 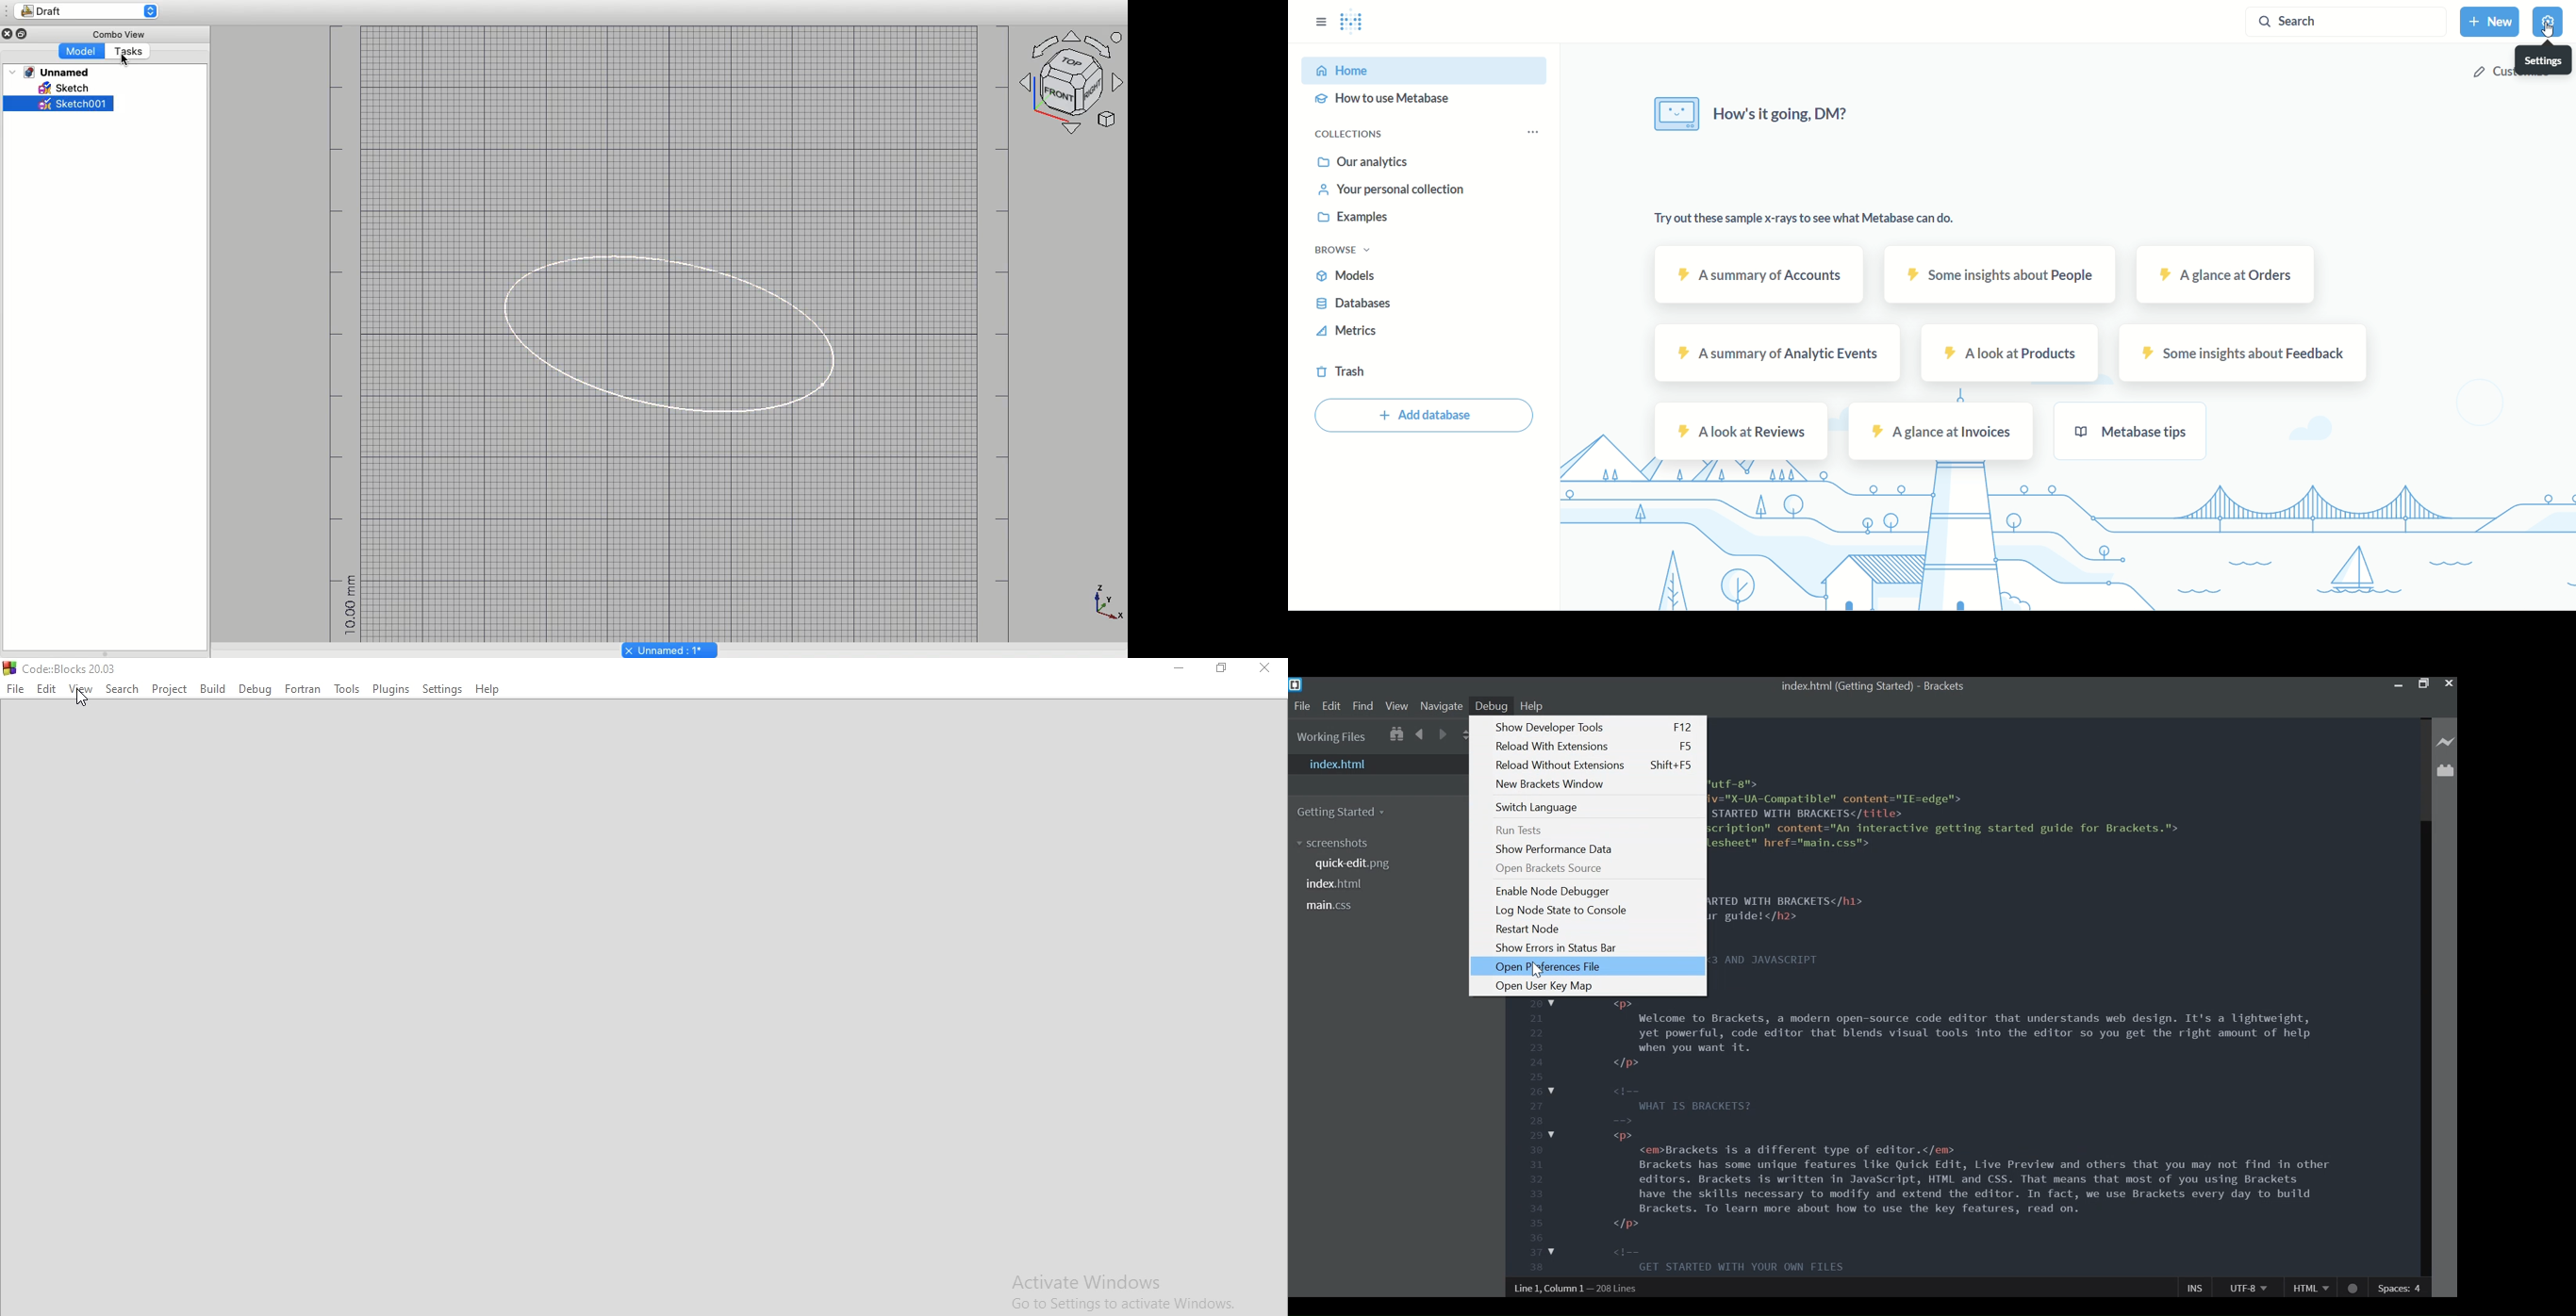 What do you see at coordinates (2354, 1287) in the screenshot?
I see `No Linter Available for HTML` at bounding box center [2354, 1287].